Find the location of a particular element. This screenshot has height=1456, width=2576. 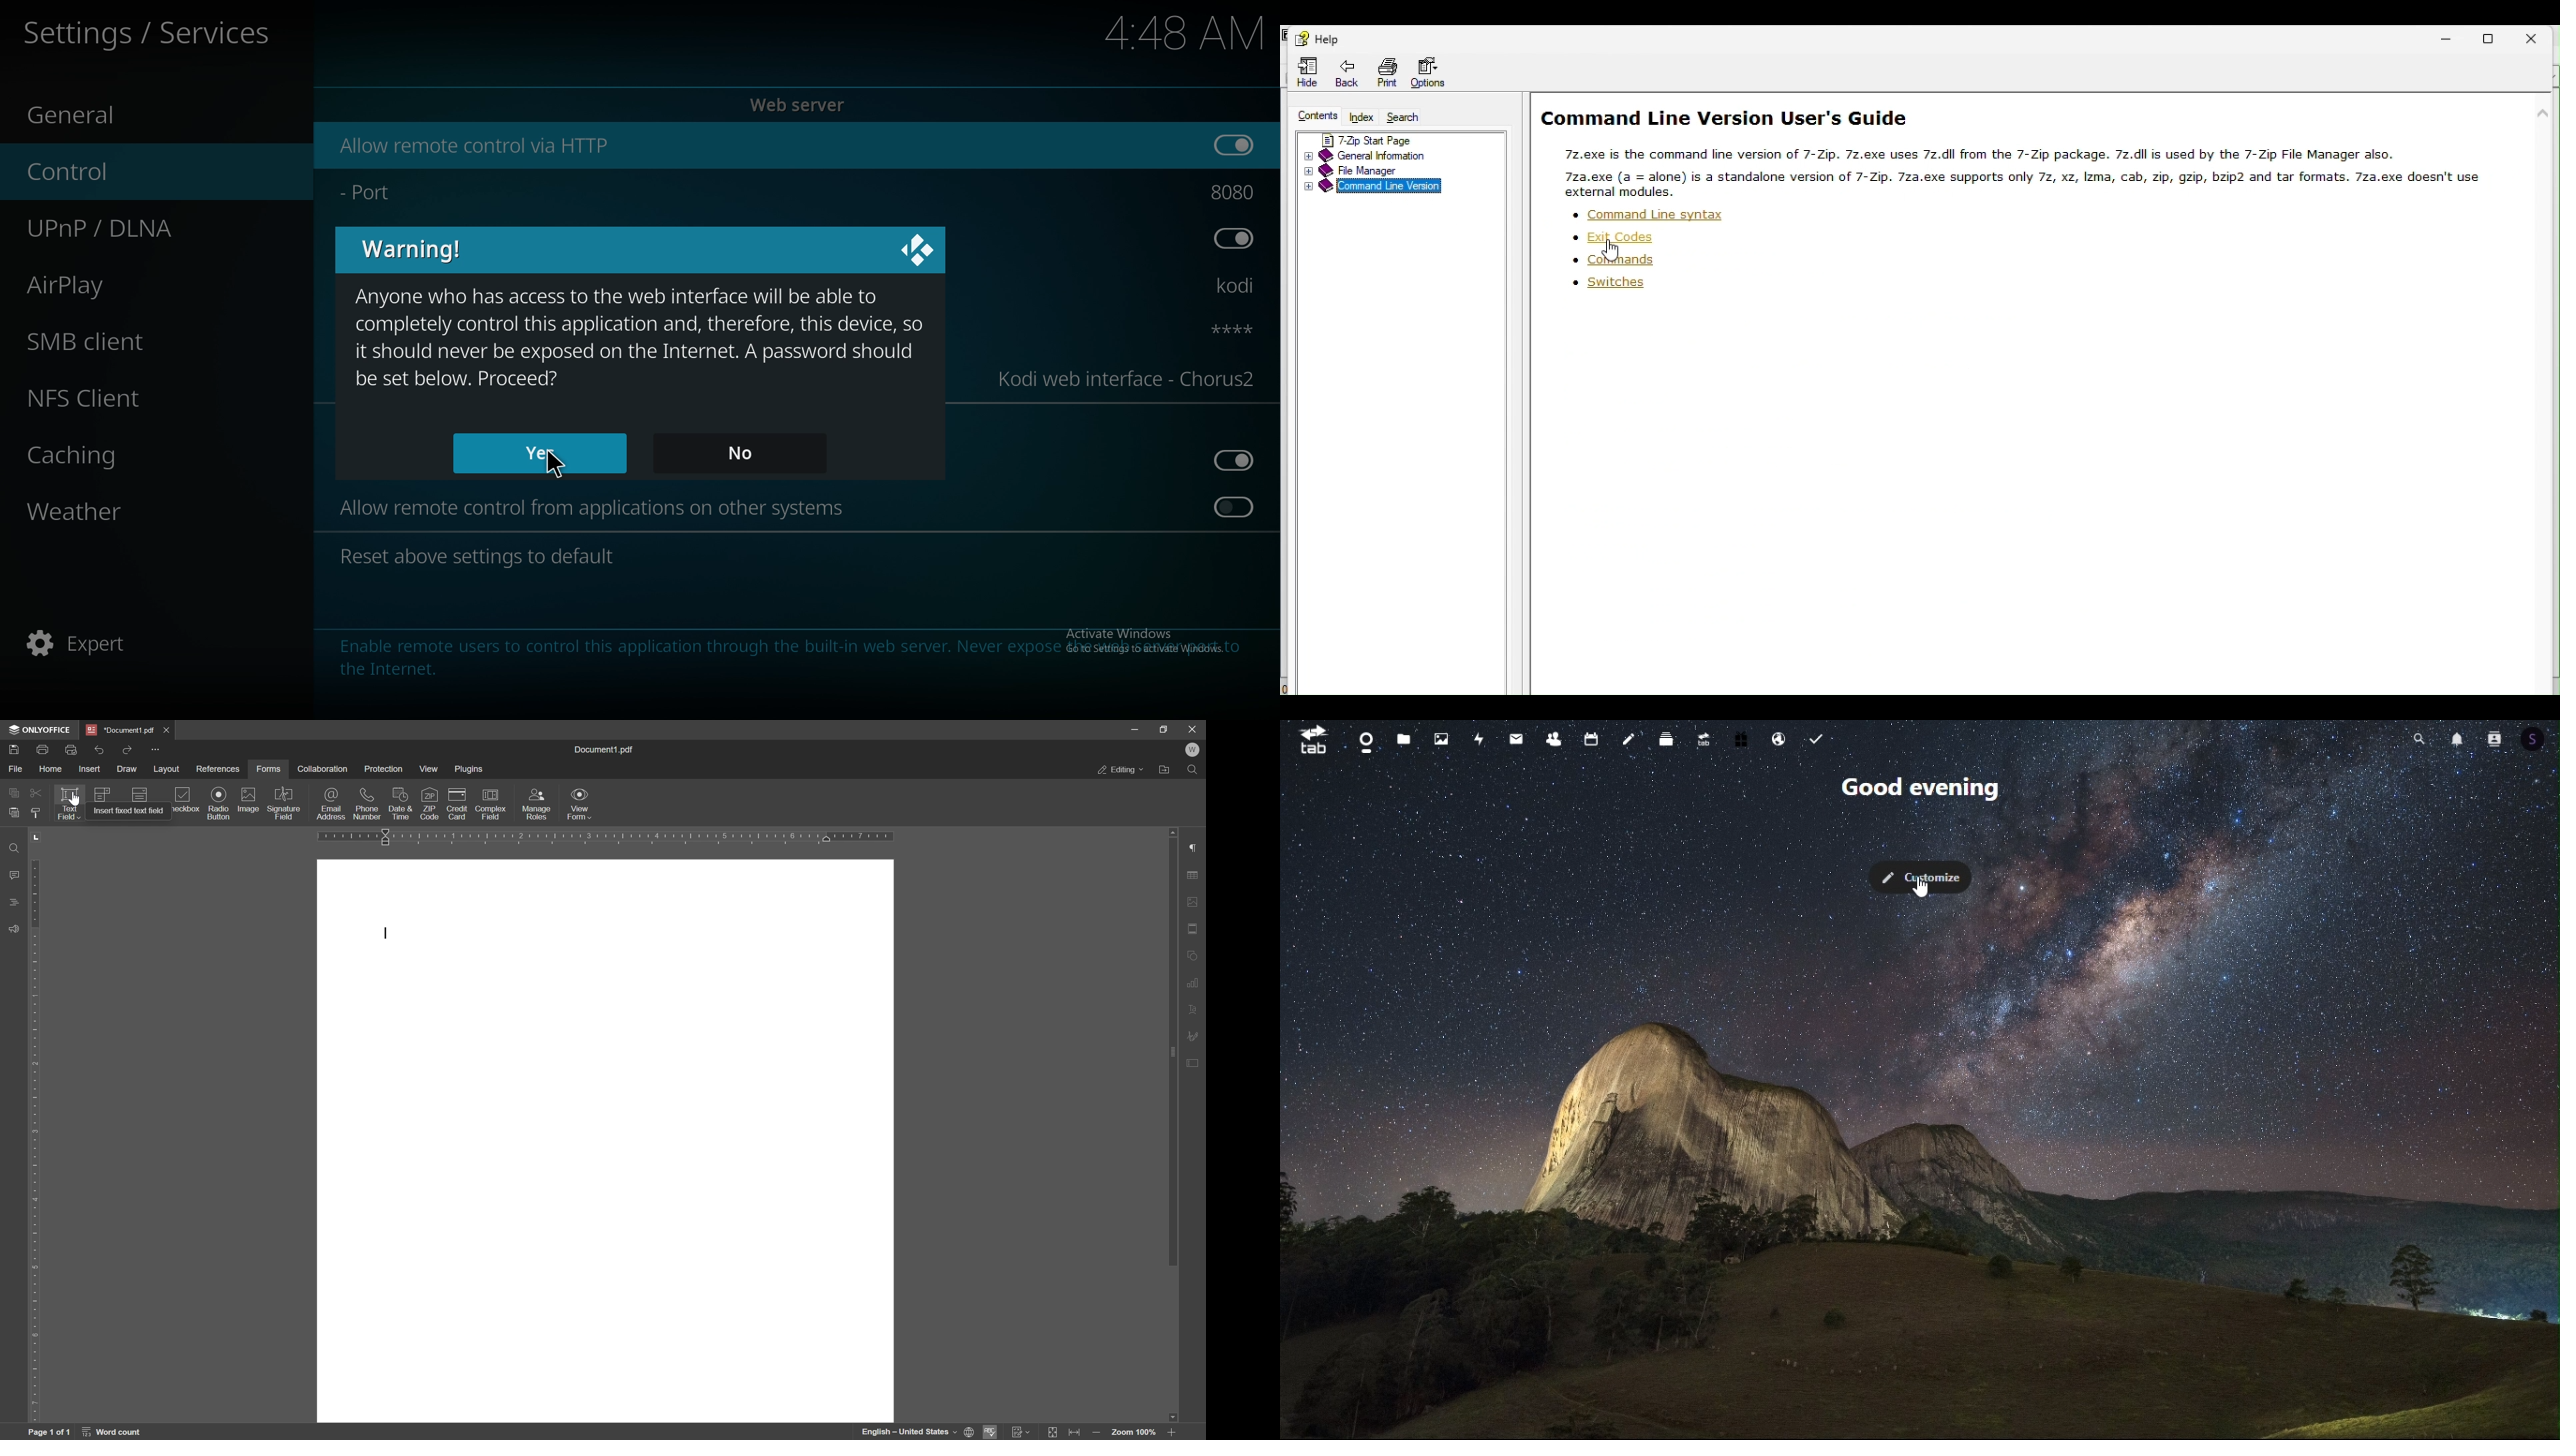

port is located at coordinates (397, 195).